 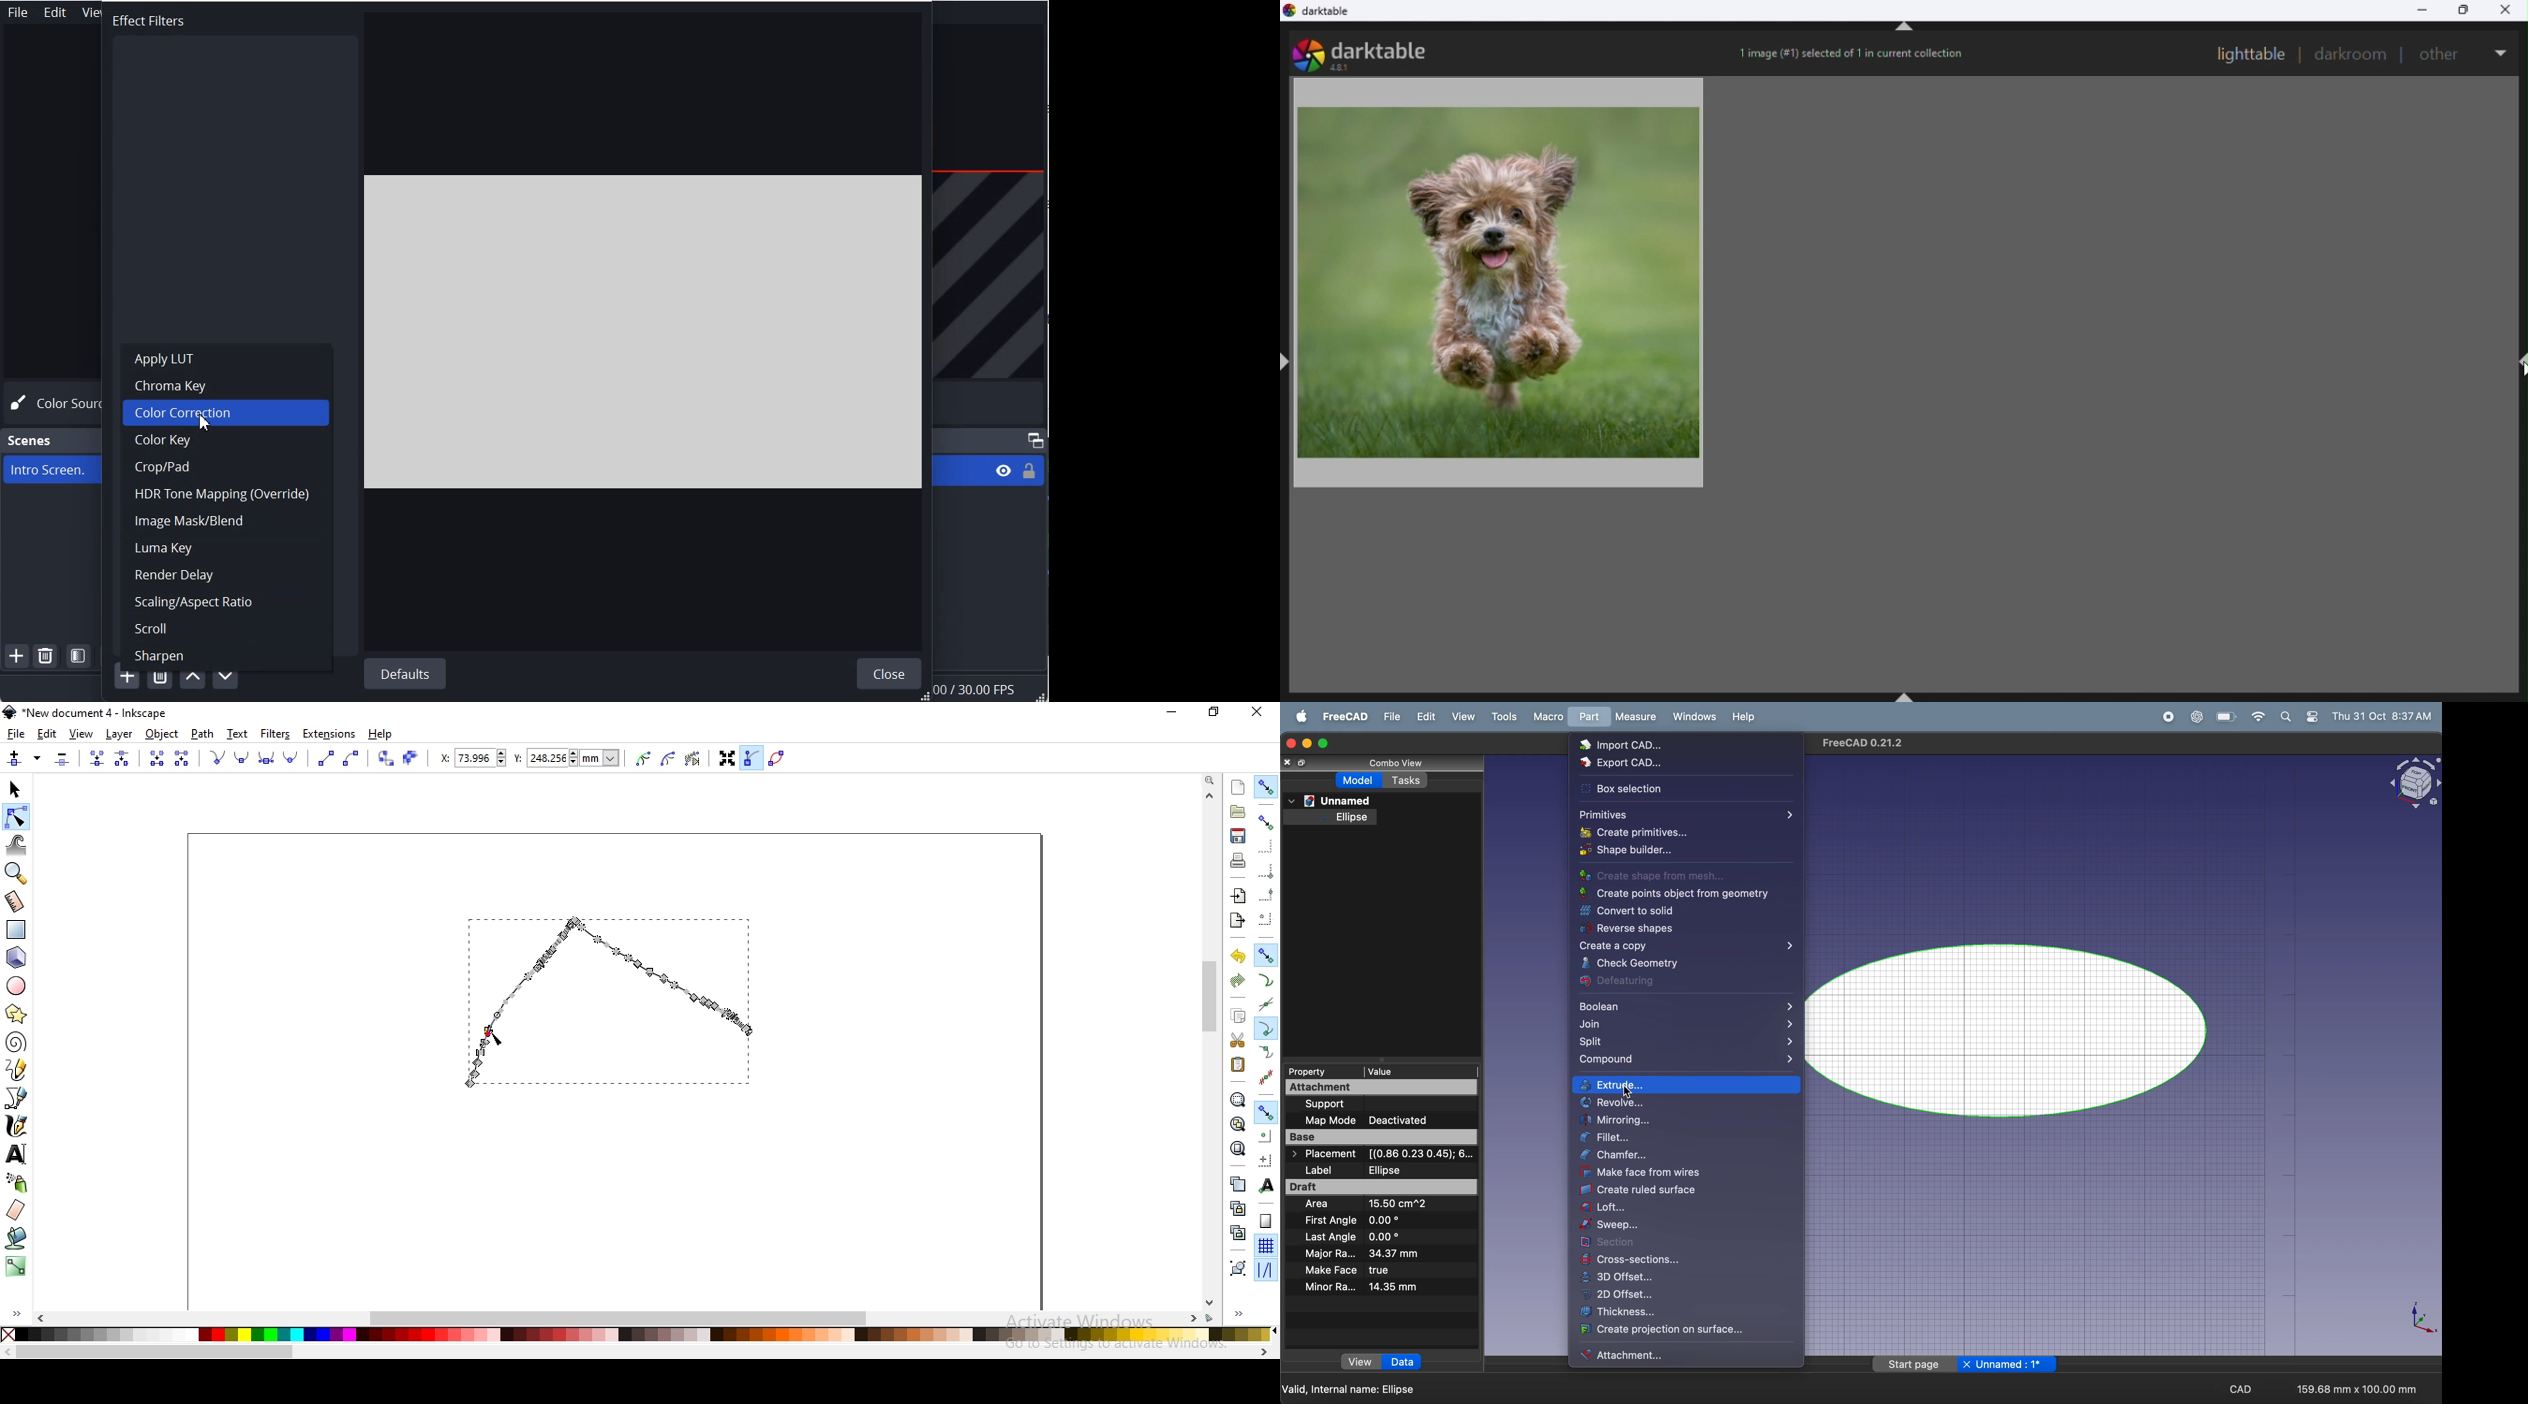 What do you see at coordinates (1029, 471) in the screenshot?
I see `Lock` at bounding box center [1029, 471].